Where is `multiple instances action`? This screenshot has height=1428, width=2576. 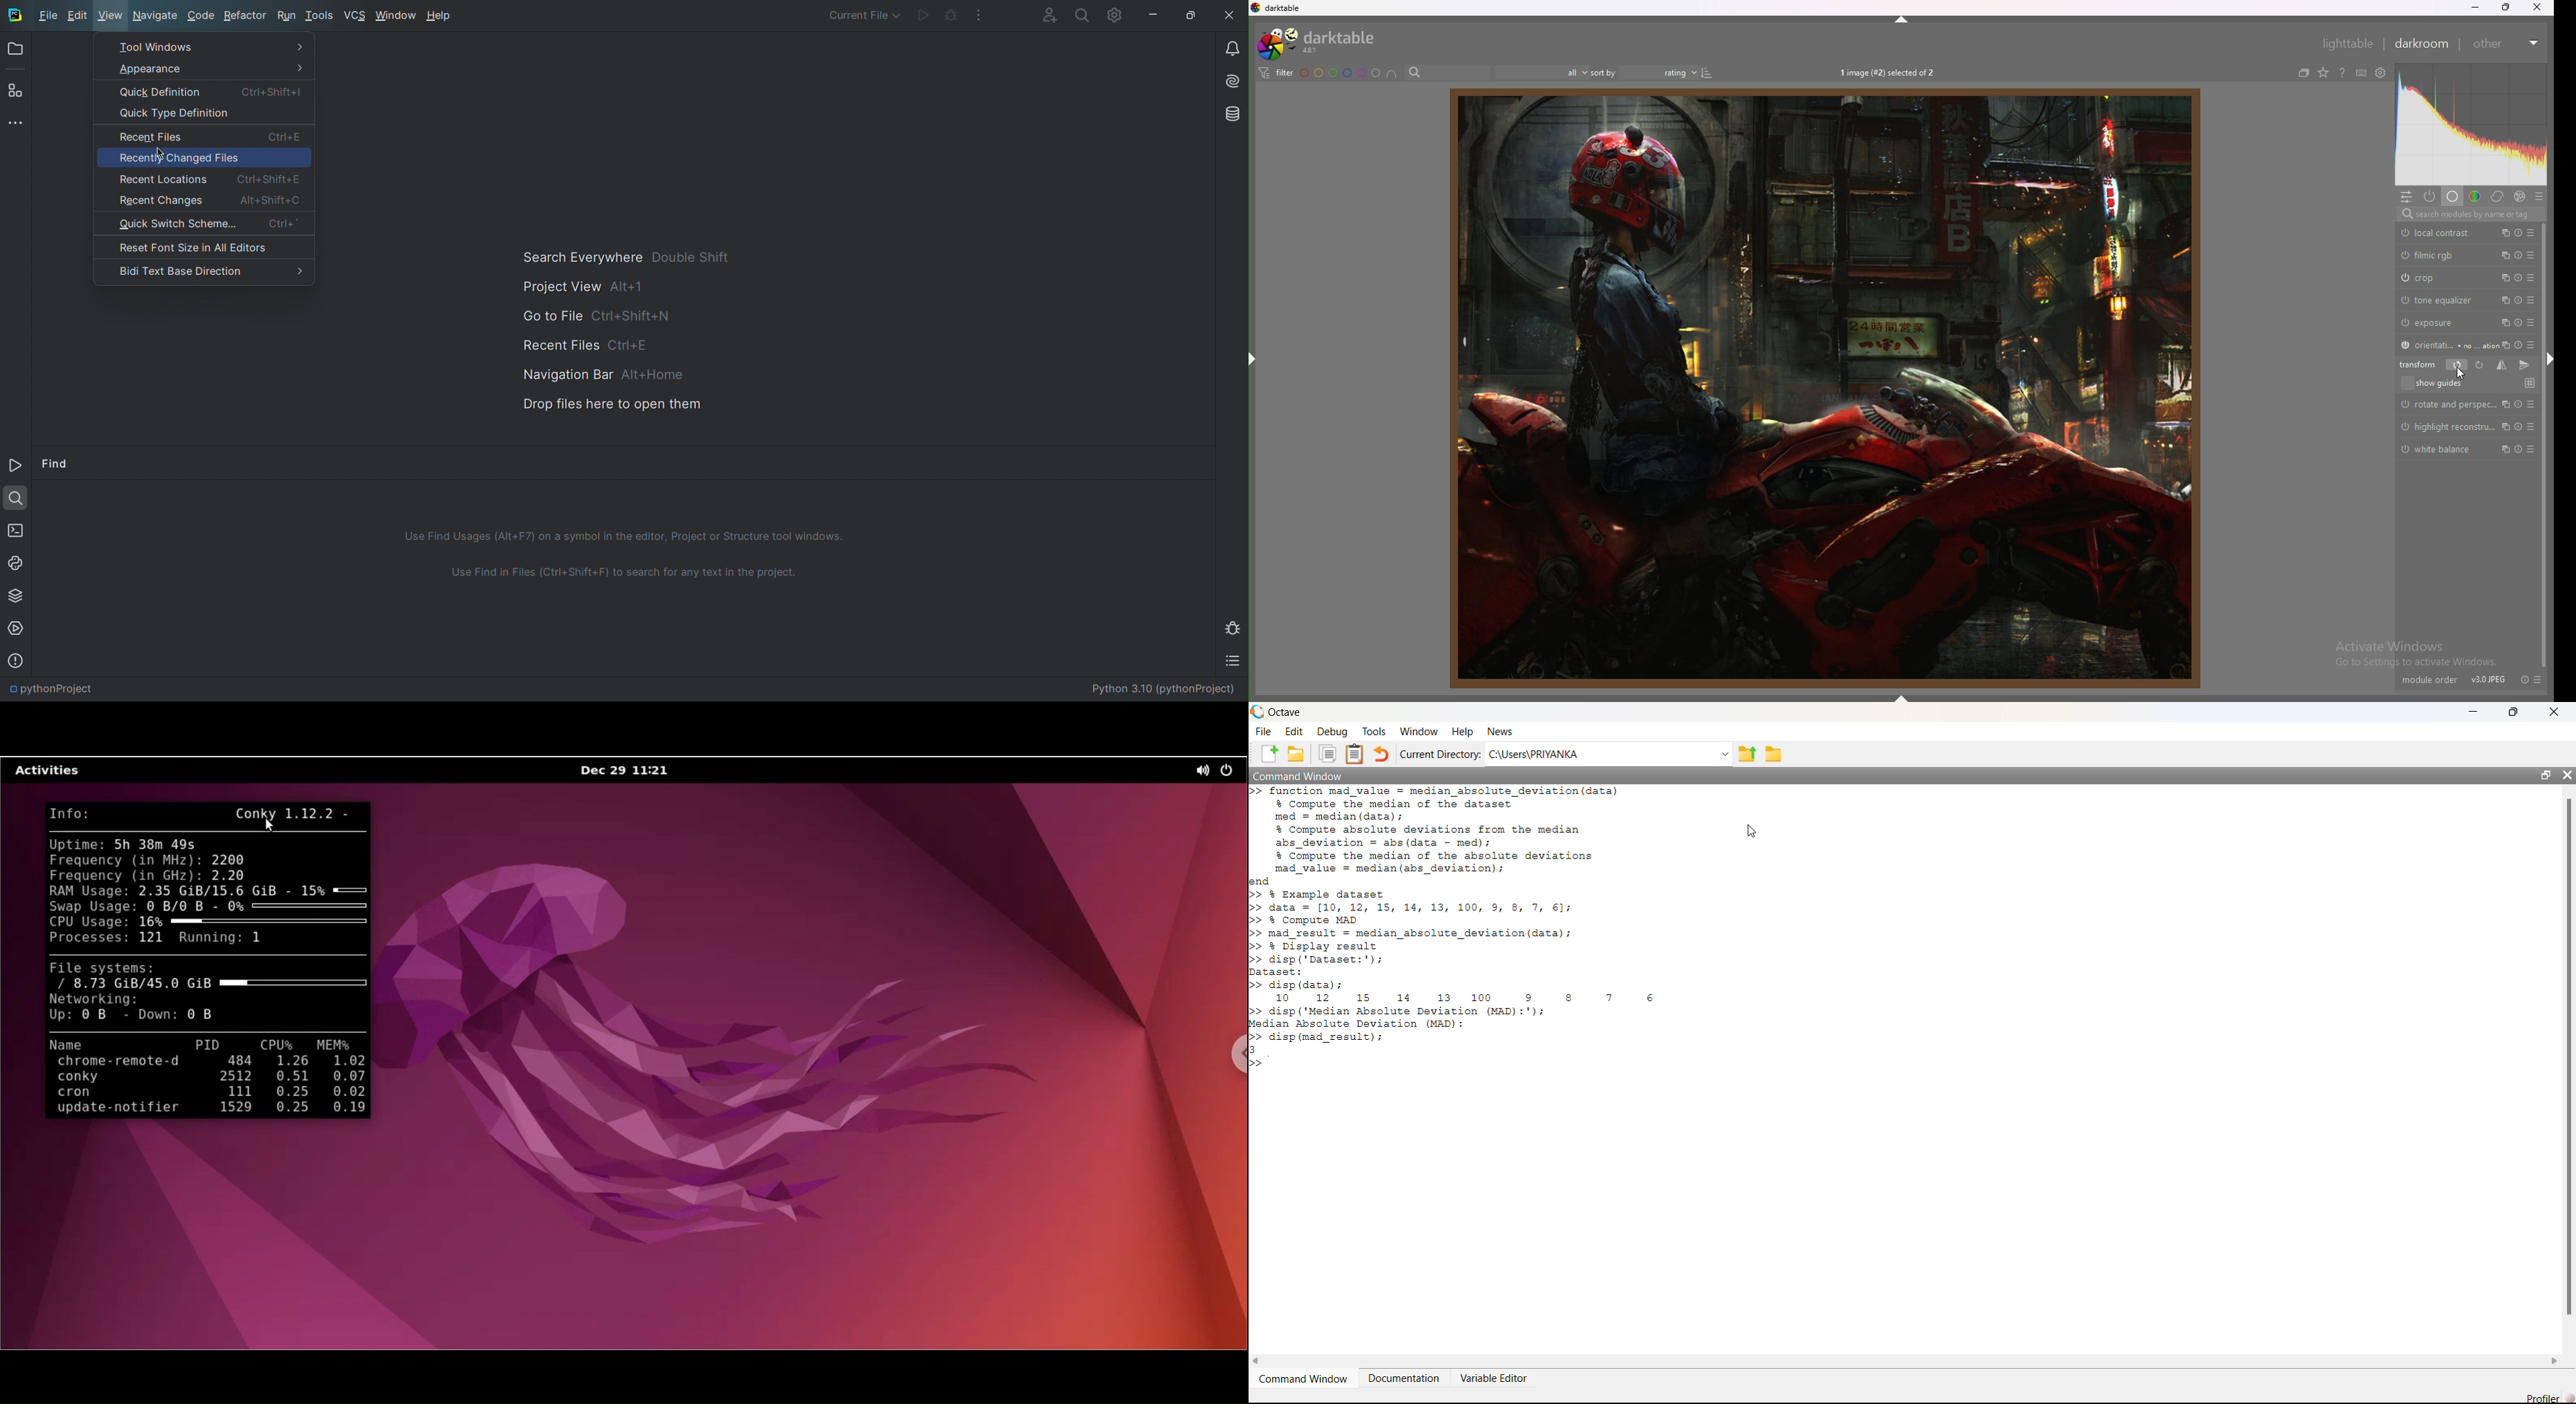
multiple instances action is located at coordinates (2505, 426).